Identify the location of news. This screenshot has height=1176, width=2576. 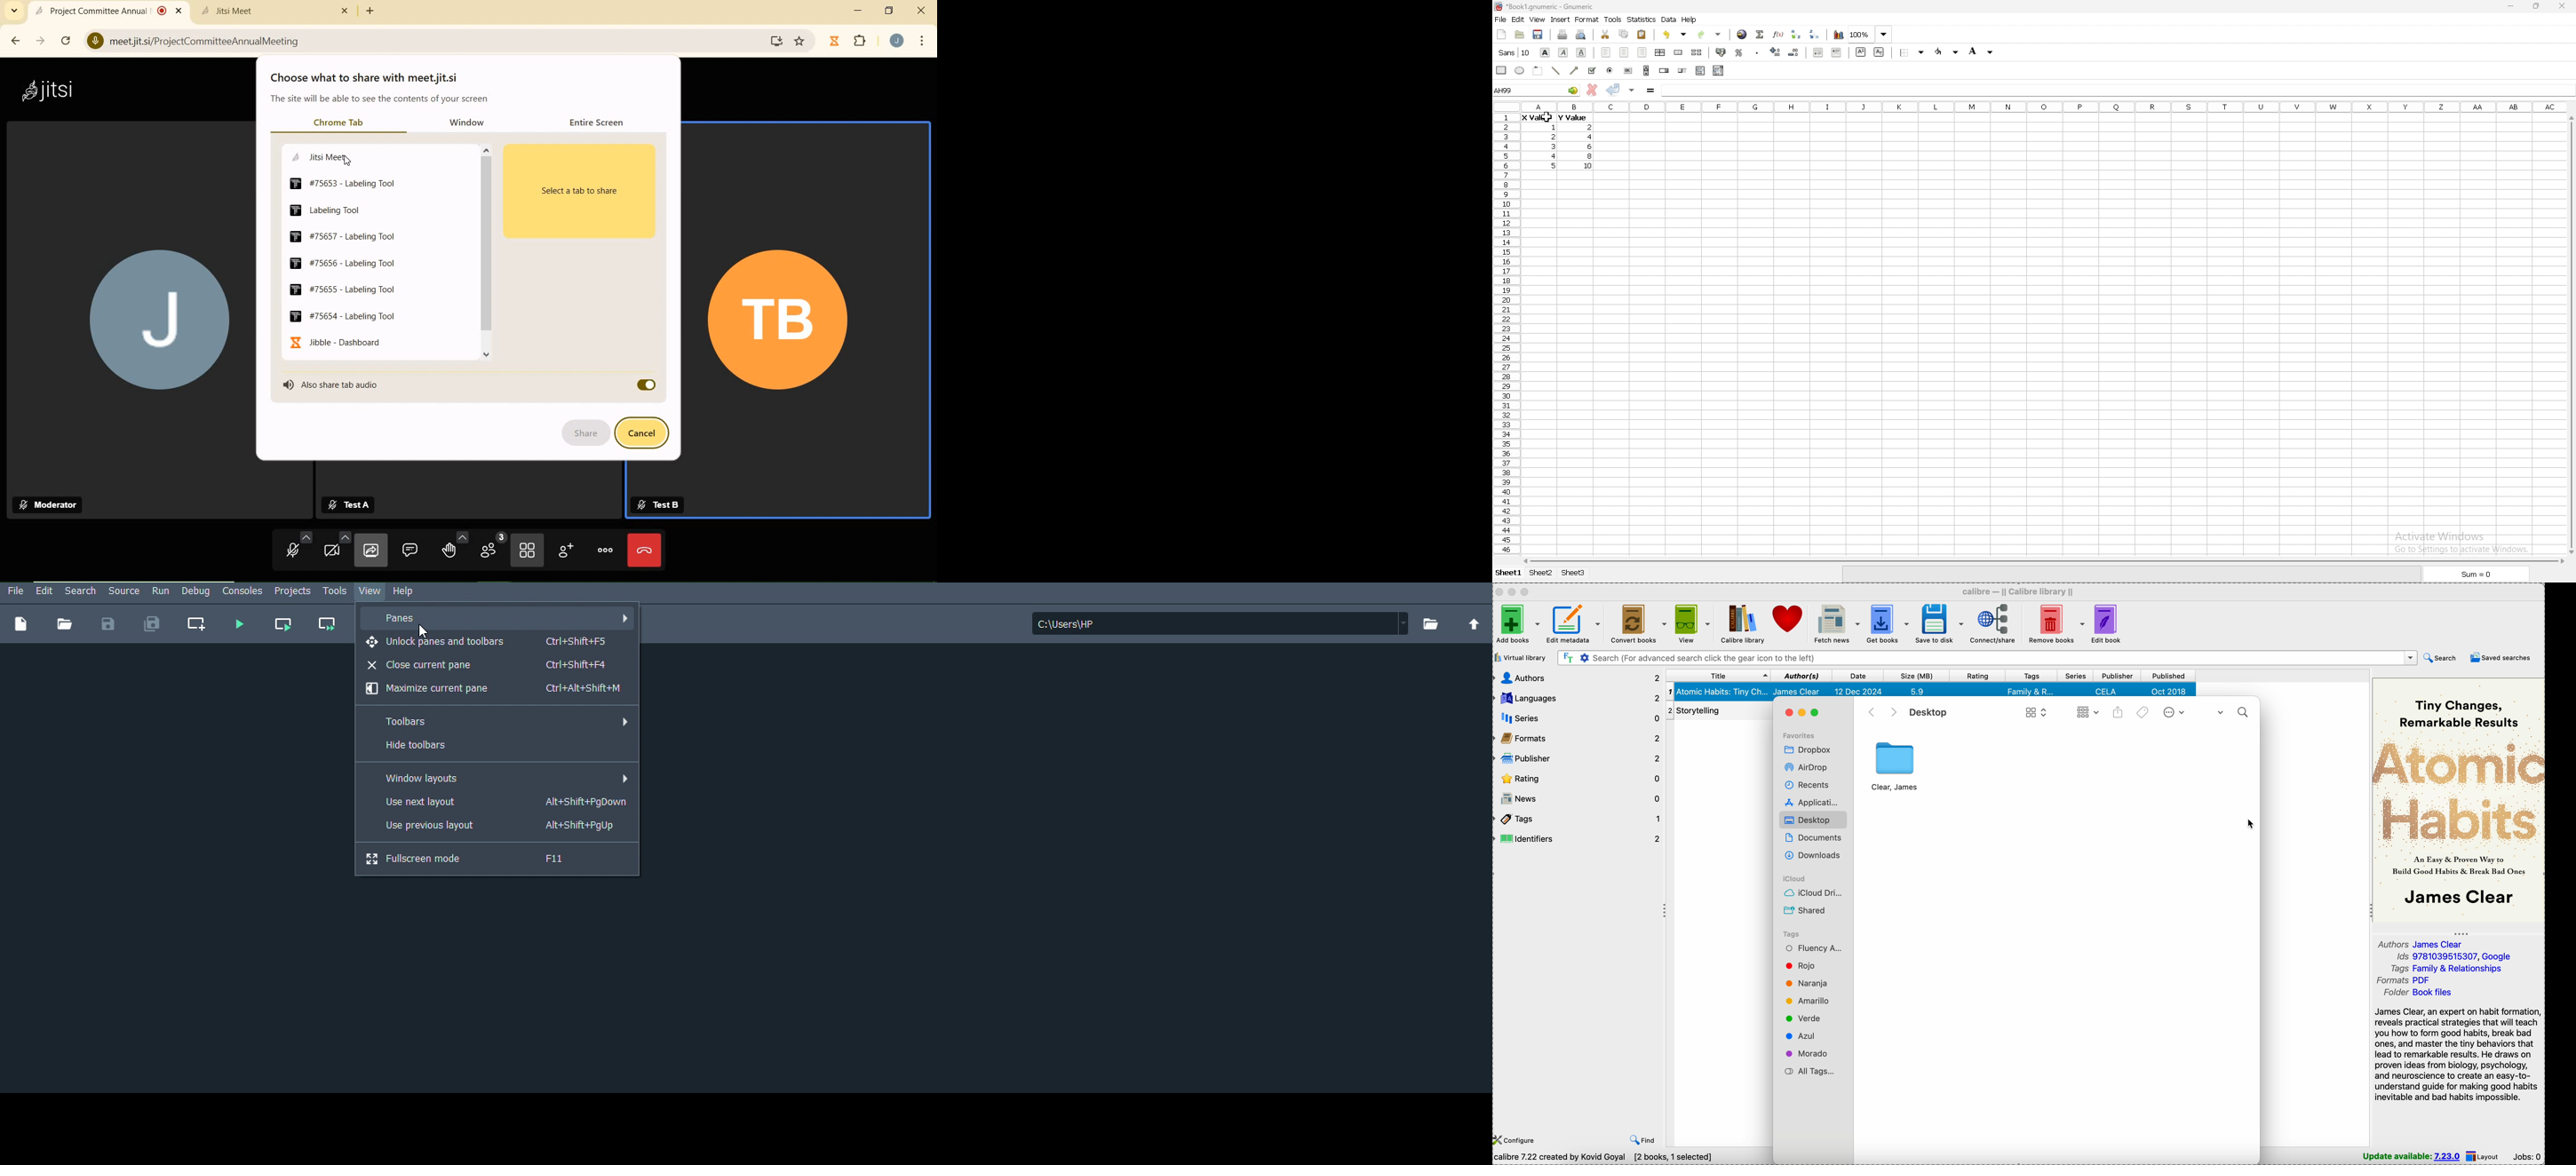
(1579, 799).